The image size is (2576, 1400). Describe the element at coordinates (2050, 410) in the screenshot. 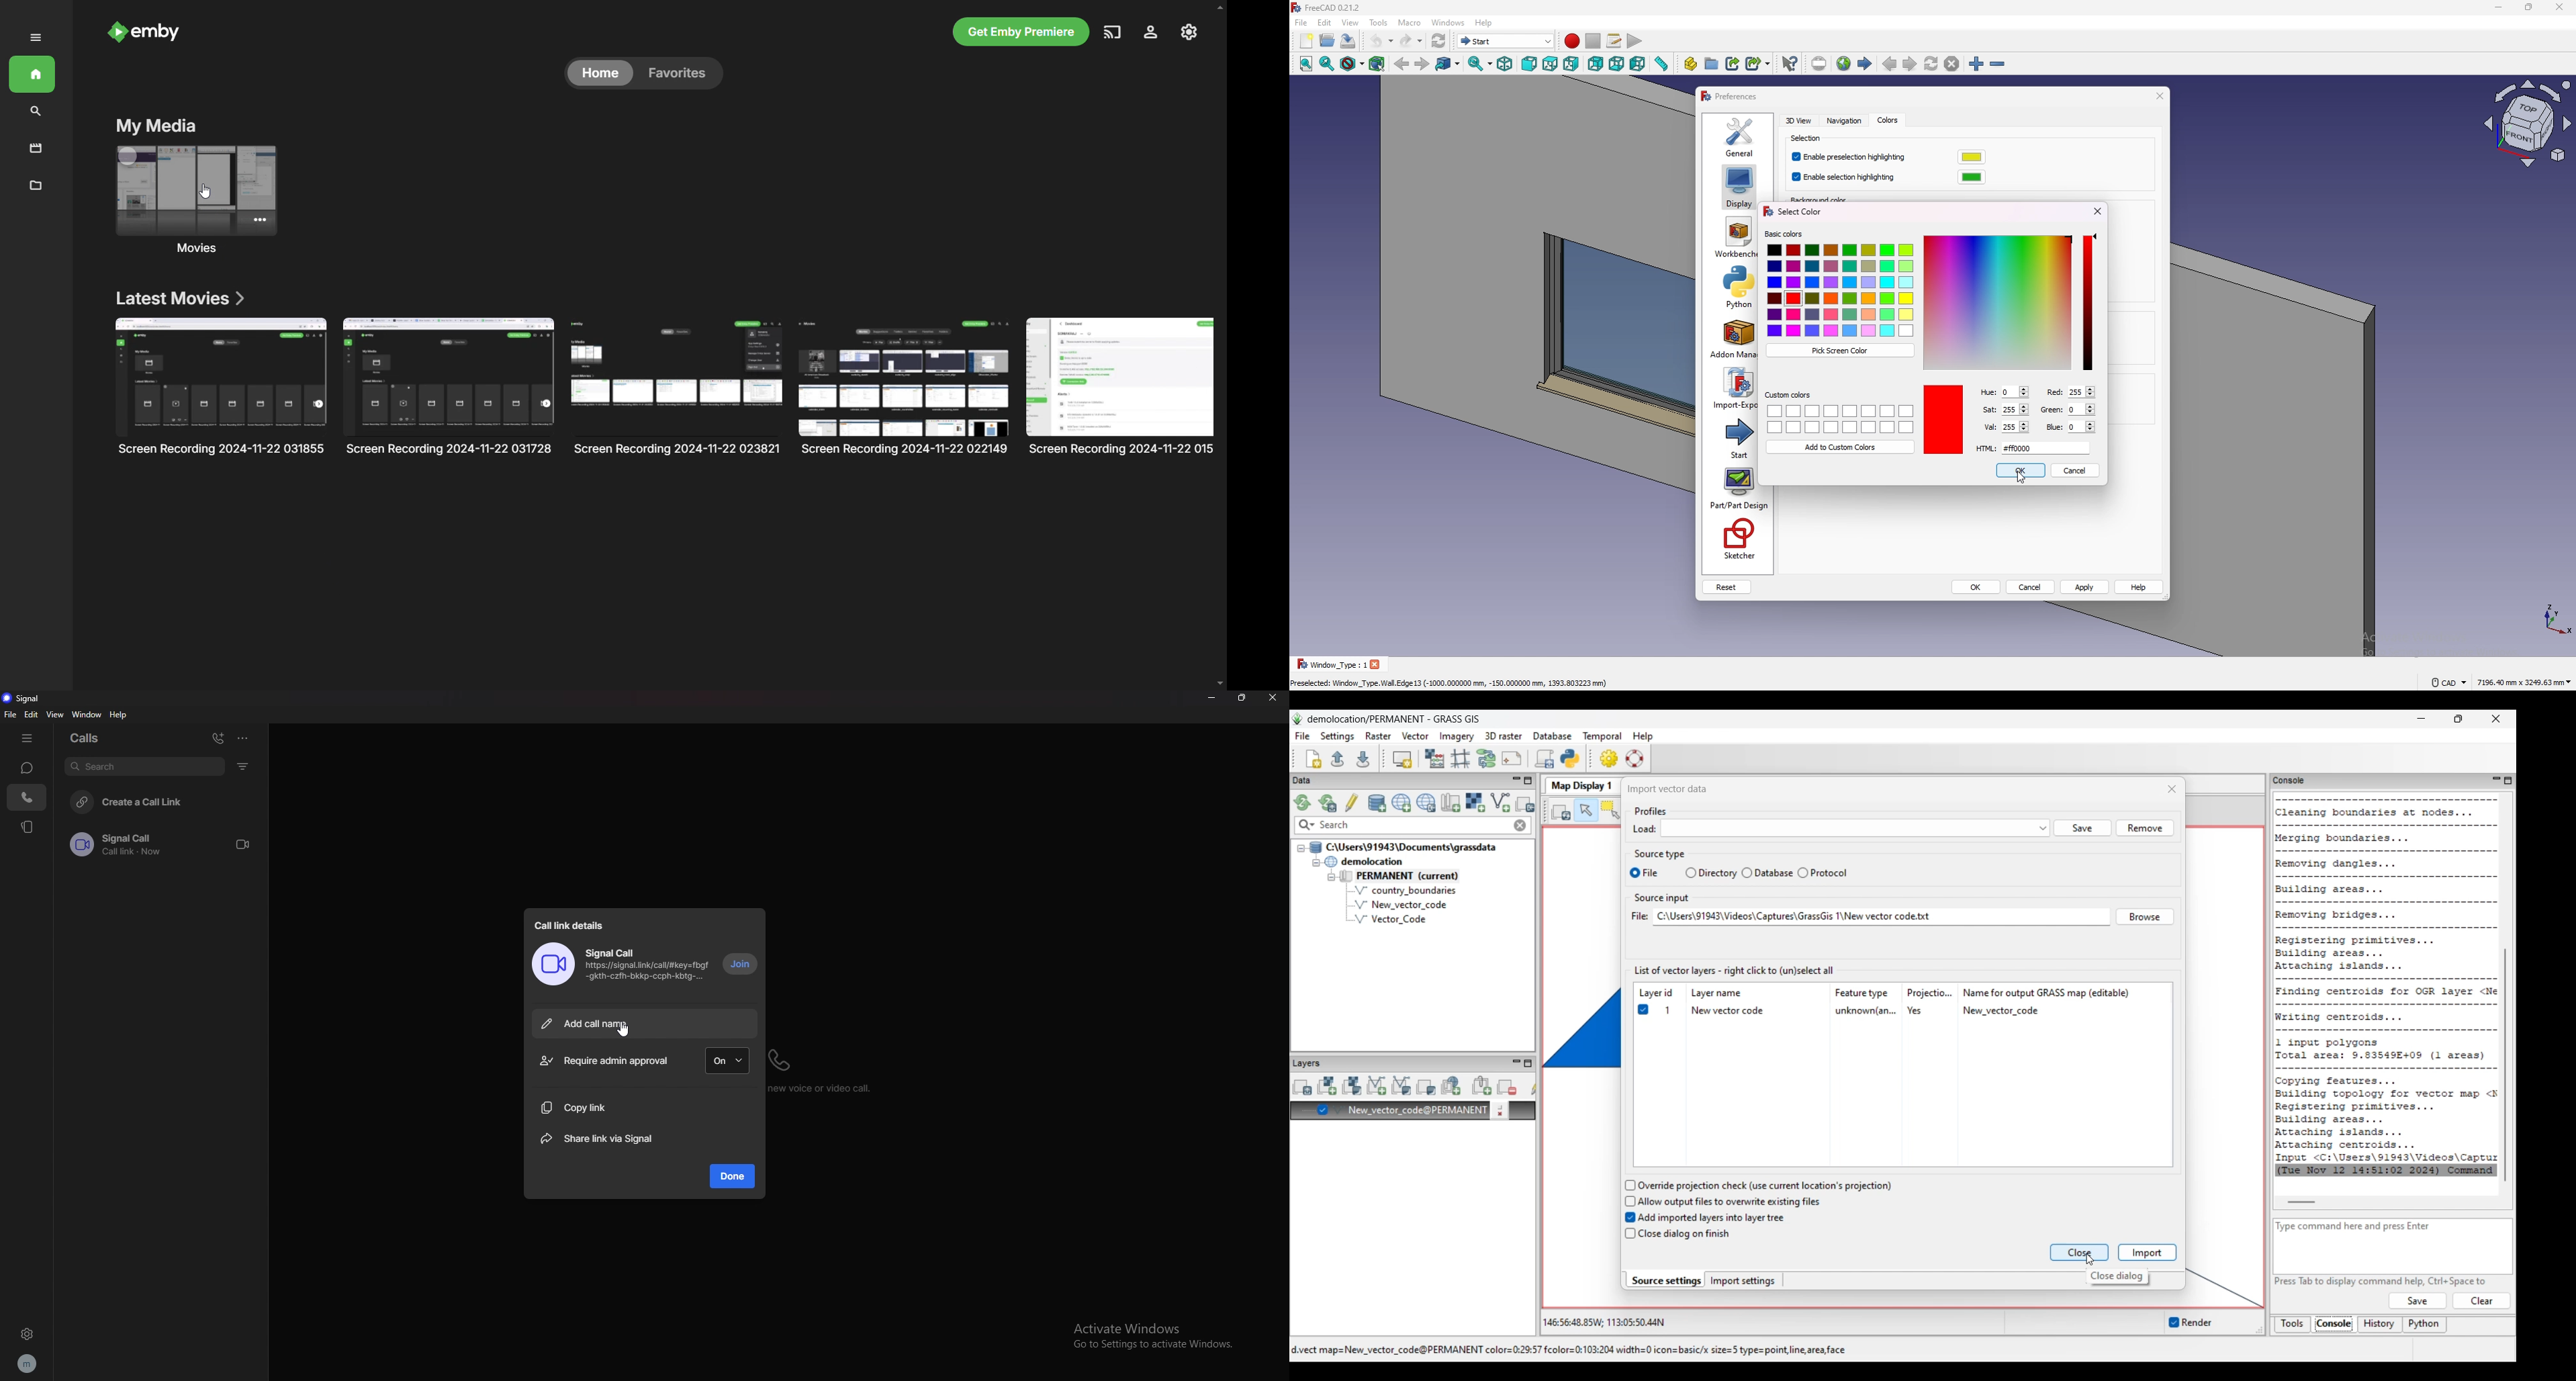

I see `Green:` at that location.